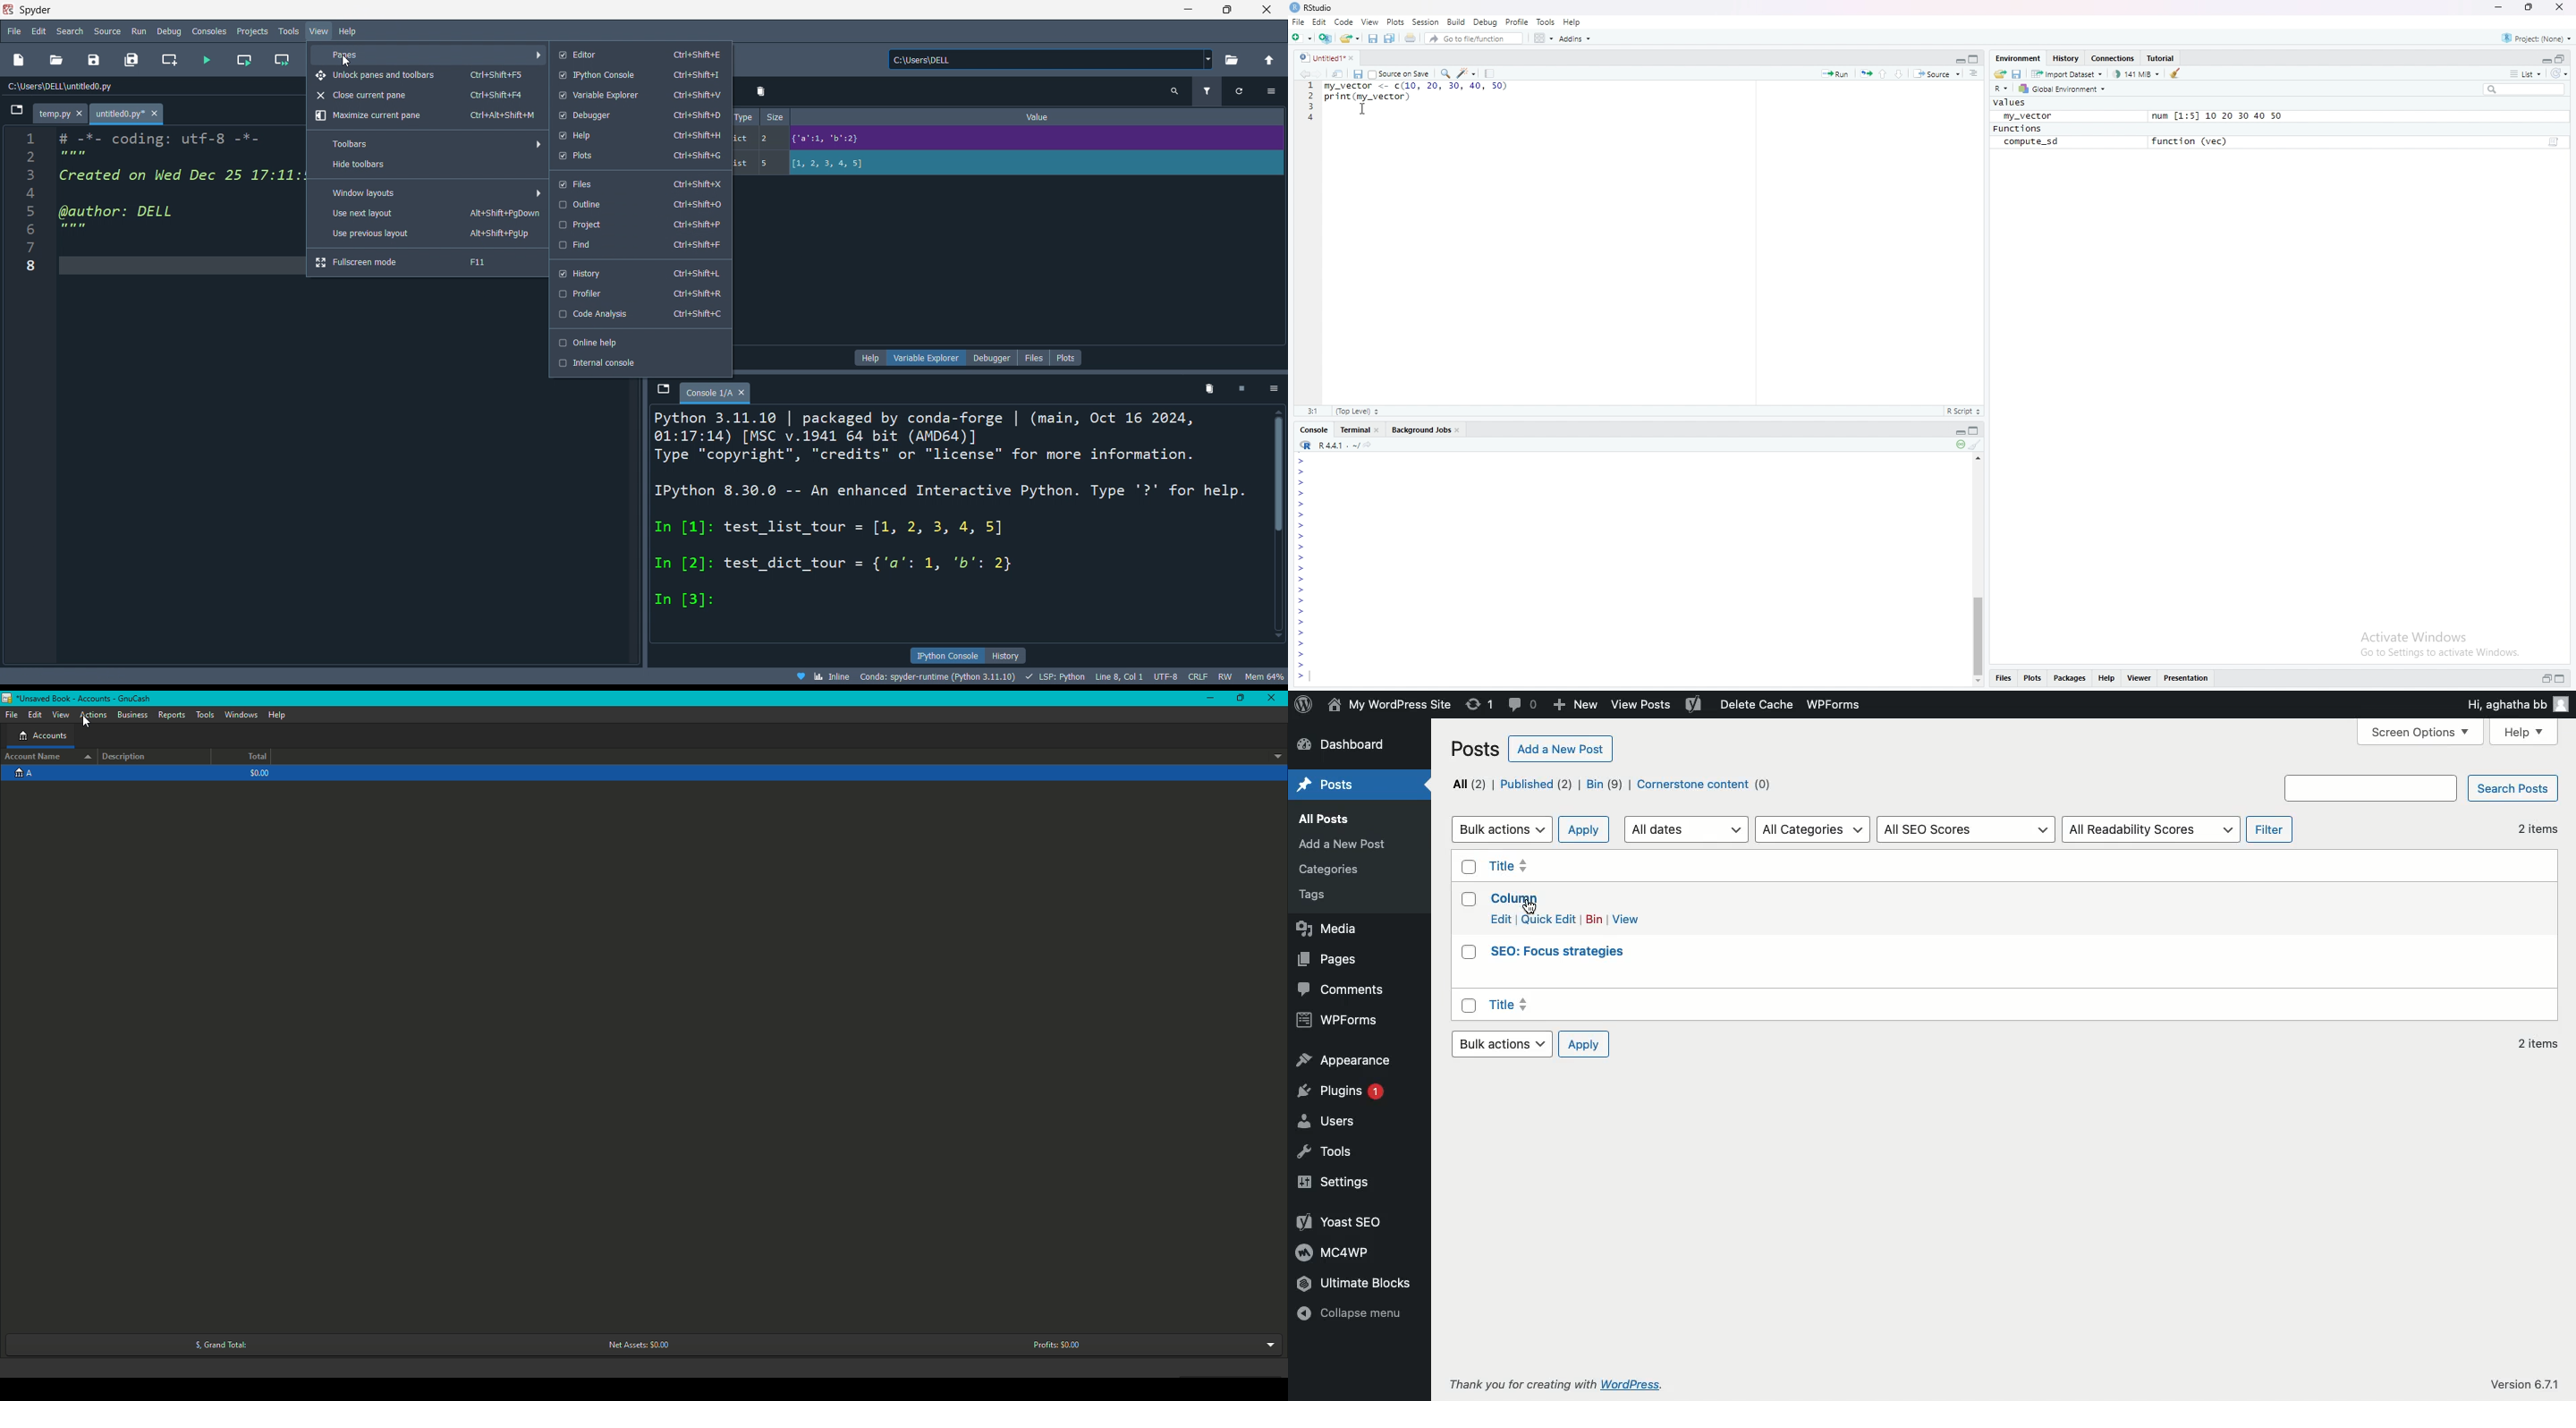 Image resolution: width=2576 pixels, height=1428 pixels. What do you see at coordinates (15, 113) in the screenshot?
I see `browse tabs` at bounding box center [15, 113].